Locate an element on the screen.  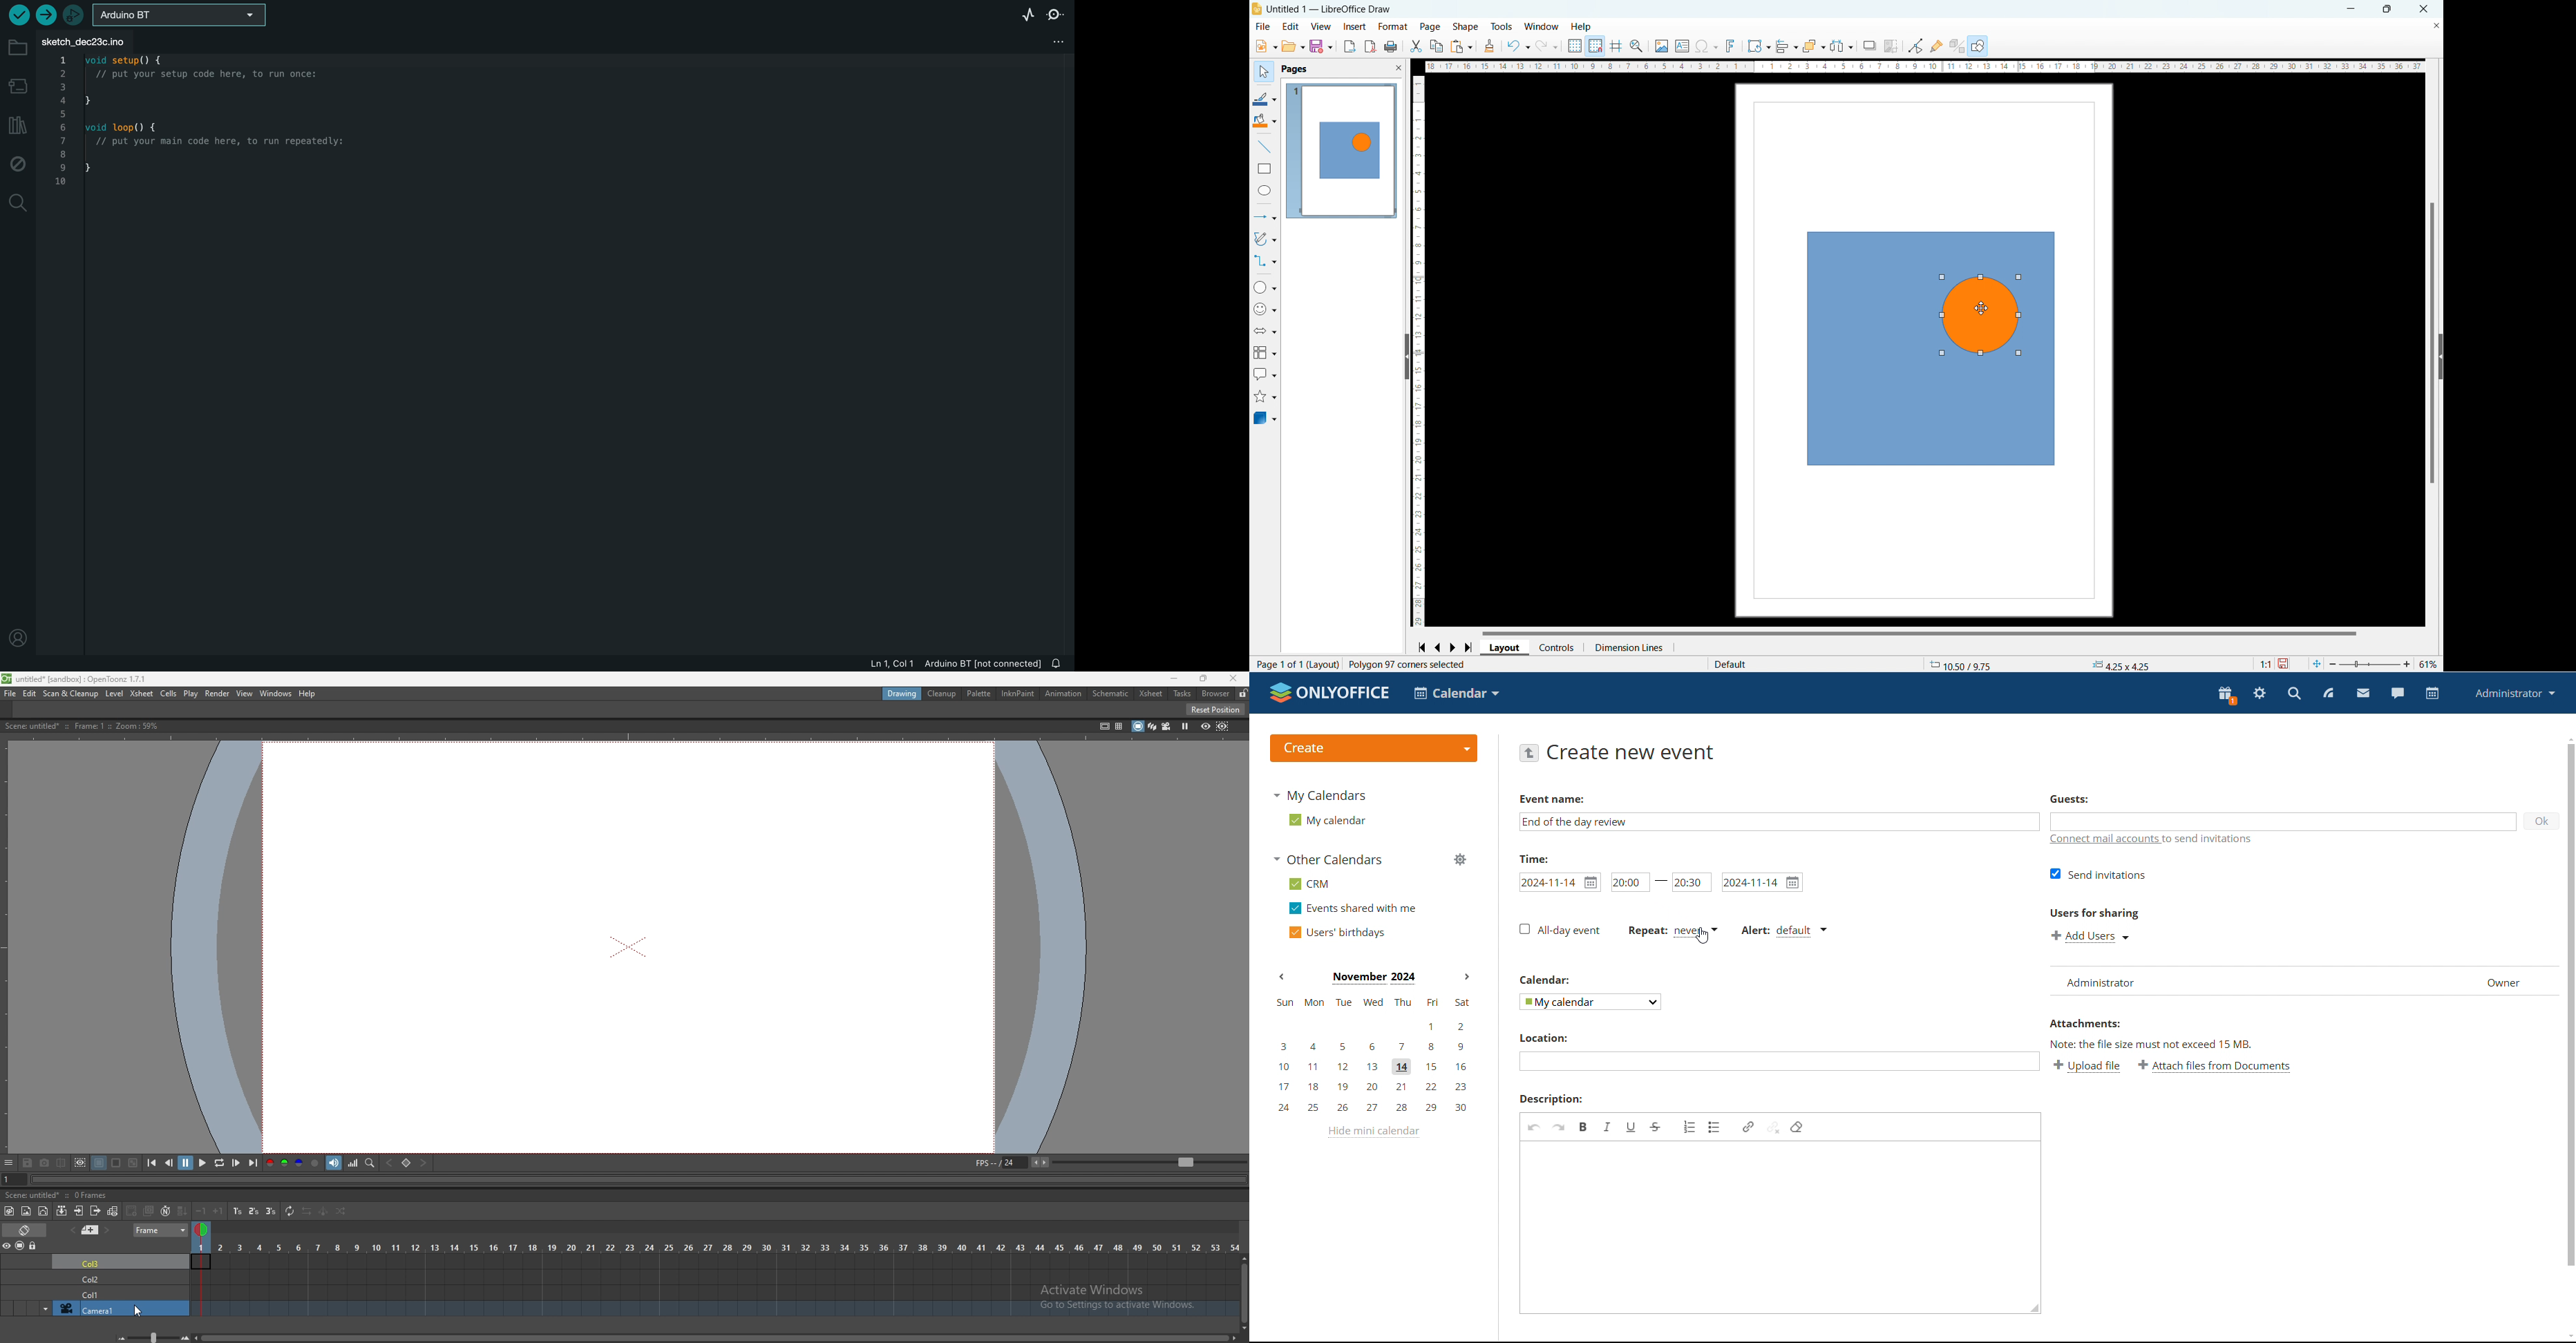
cut is located at coordinates (1415, 47).